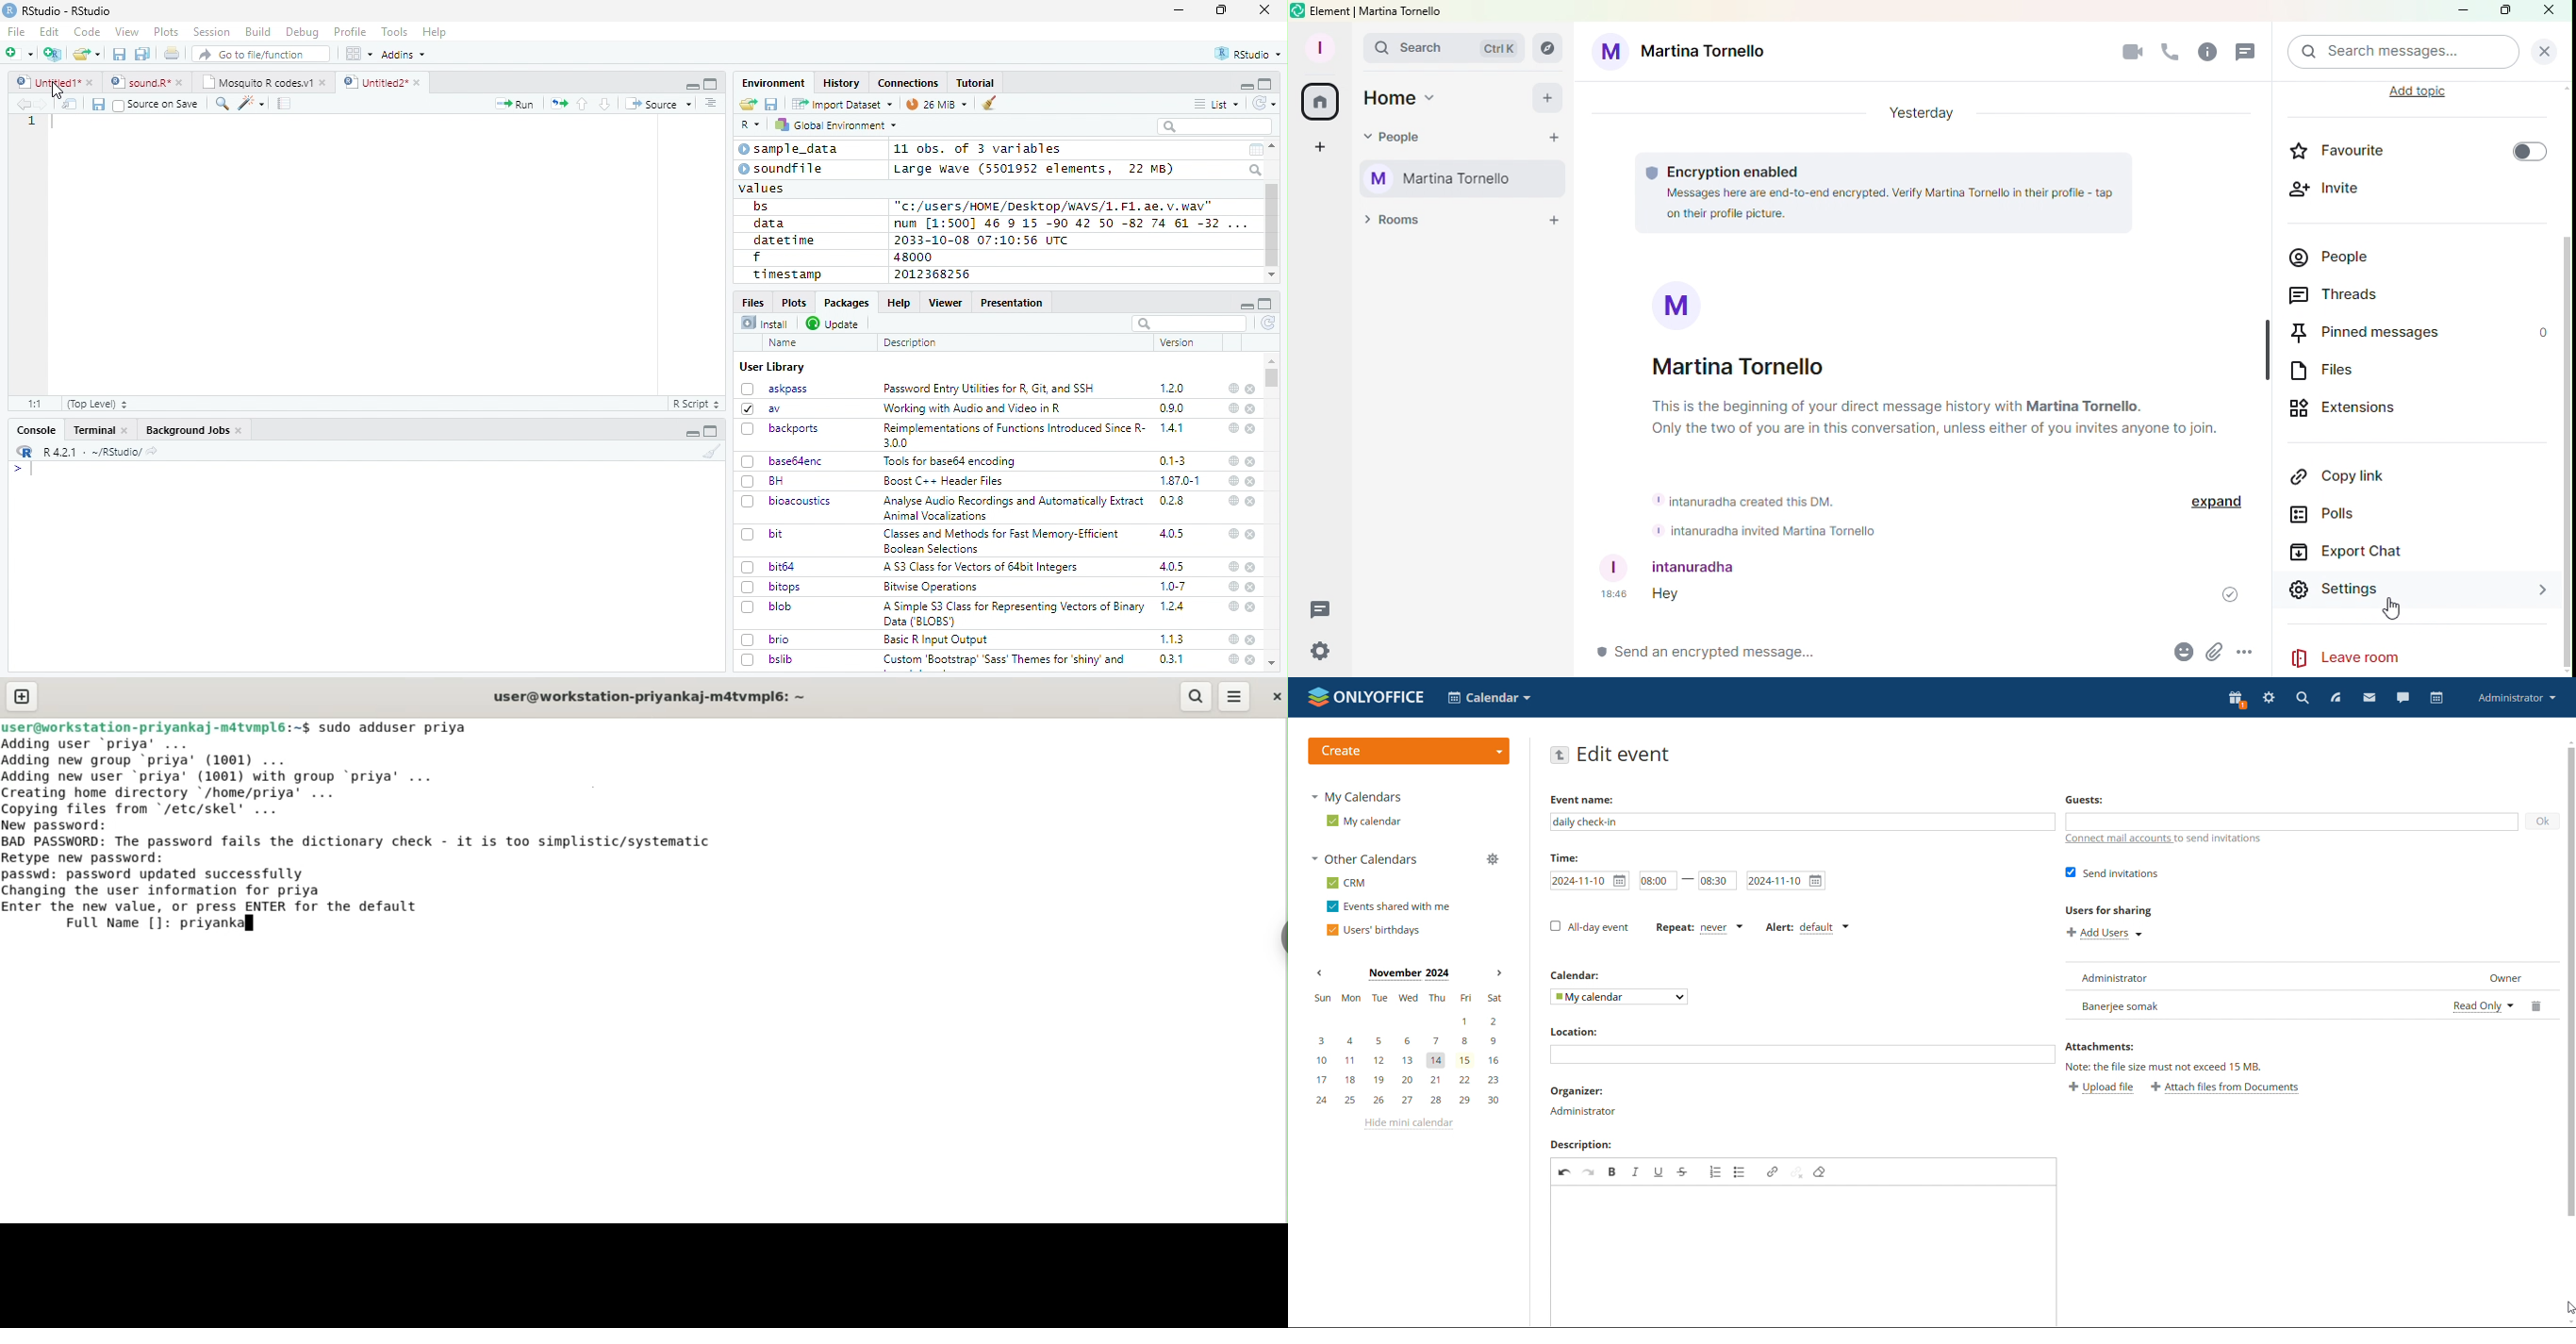 The width and height of the screenshot is (2576, 1344). Describe the element at coordinates (1257, 170) in the screenshot. I see `Search` at that location.